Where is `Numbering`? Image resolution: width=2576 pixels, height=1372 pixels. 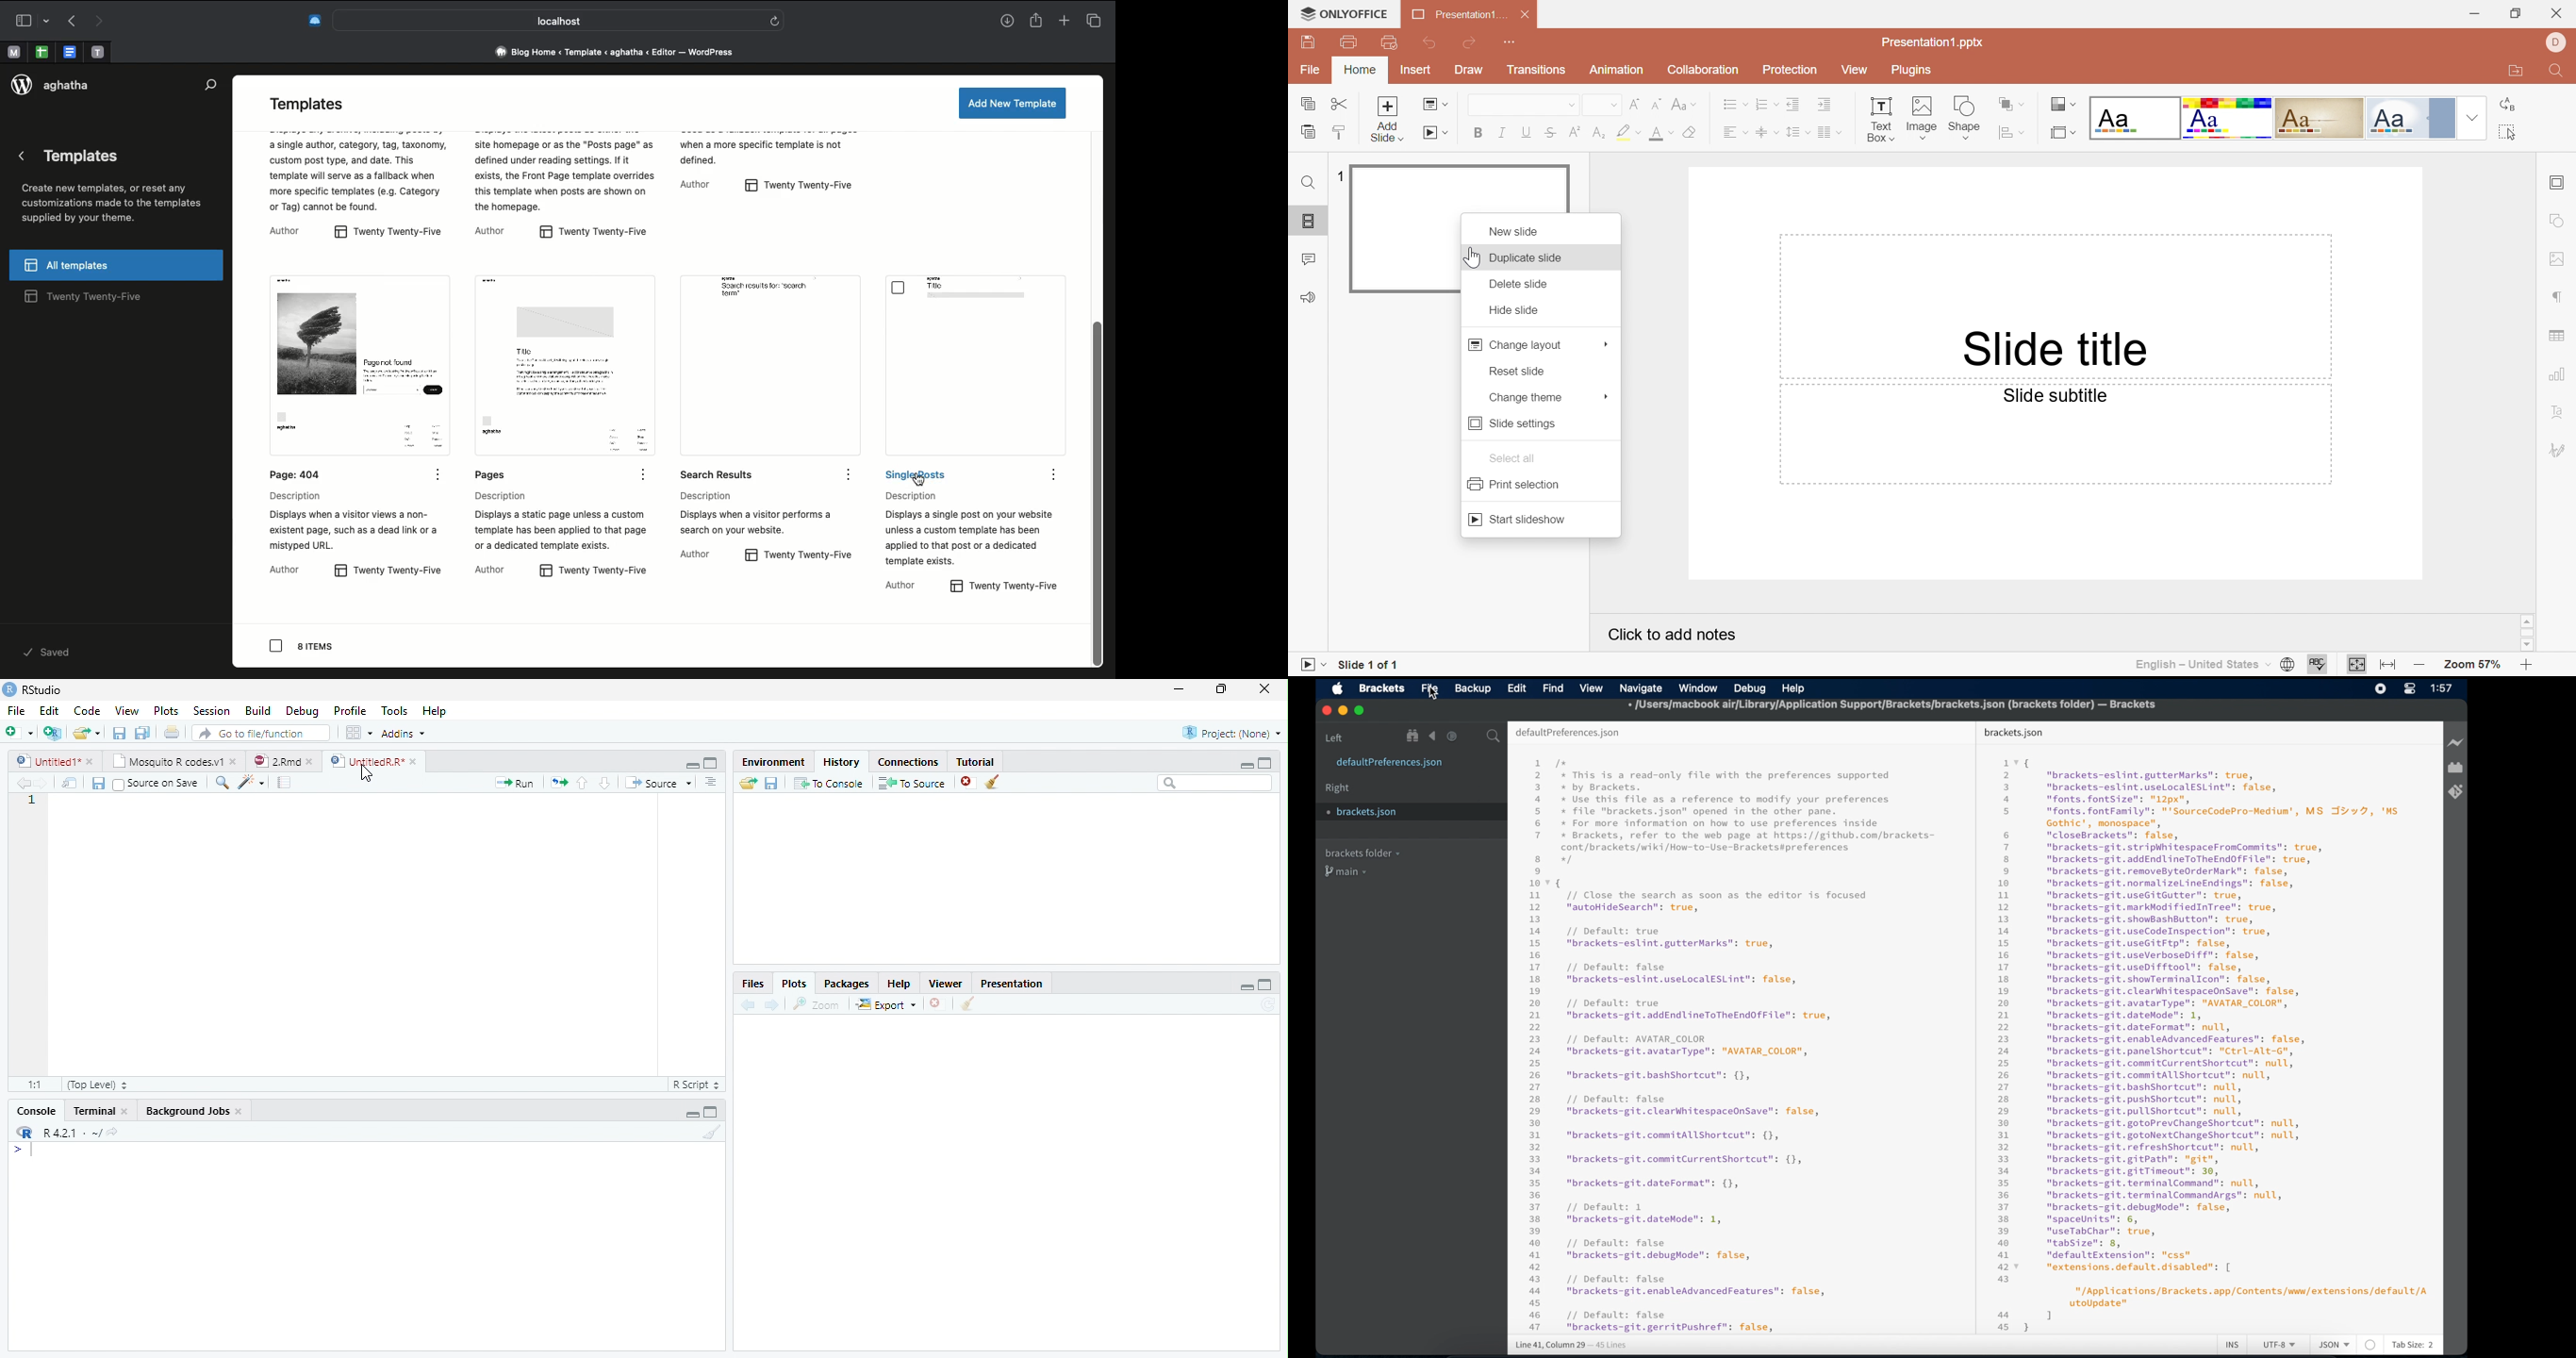 Numbering is located at coordinates (1766, 103).